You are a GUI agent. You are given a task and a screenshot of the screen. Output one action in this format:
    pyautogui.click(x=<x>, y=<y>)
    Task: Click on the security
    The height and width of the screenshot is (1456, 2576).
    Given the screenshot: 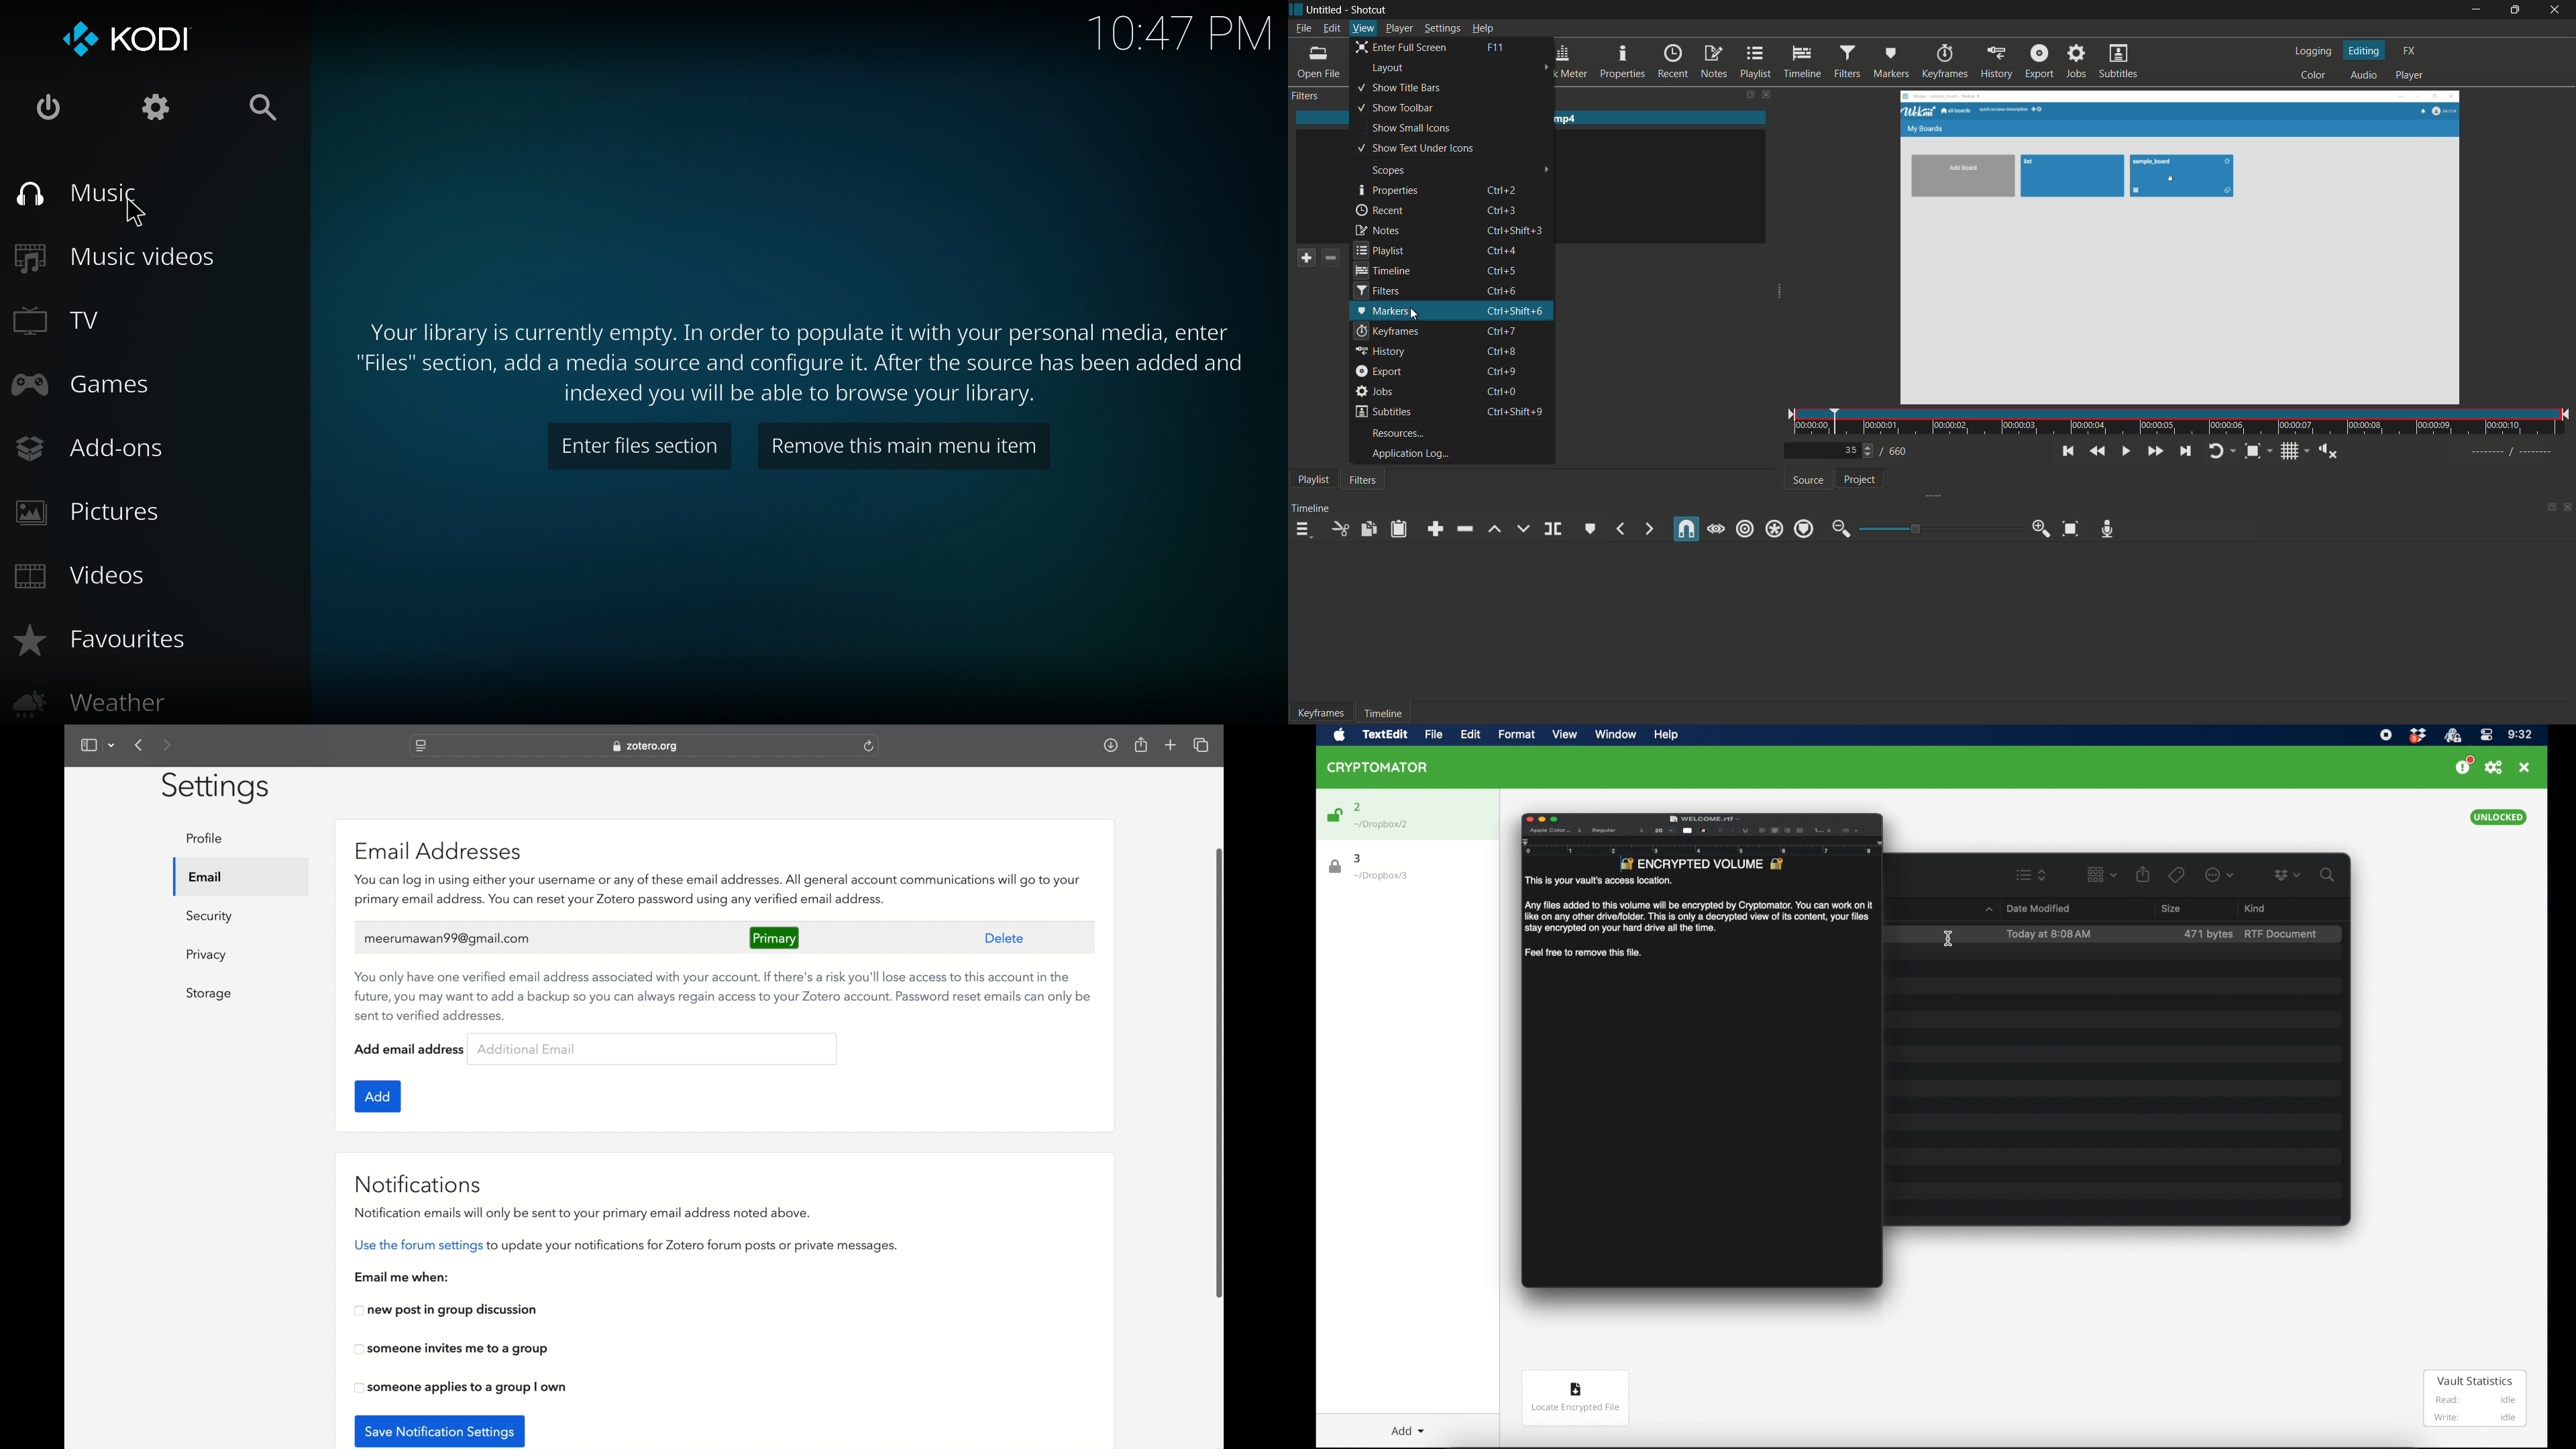 What is the action you would take?
    pyautogui.click(x=209, y=916)
    